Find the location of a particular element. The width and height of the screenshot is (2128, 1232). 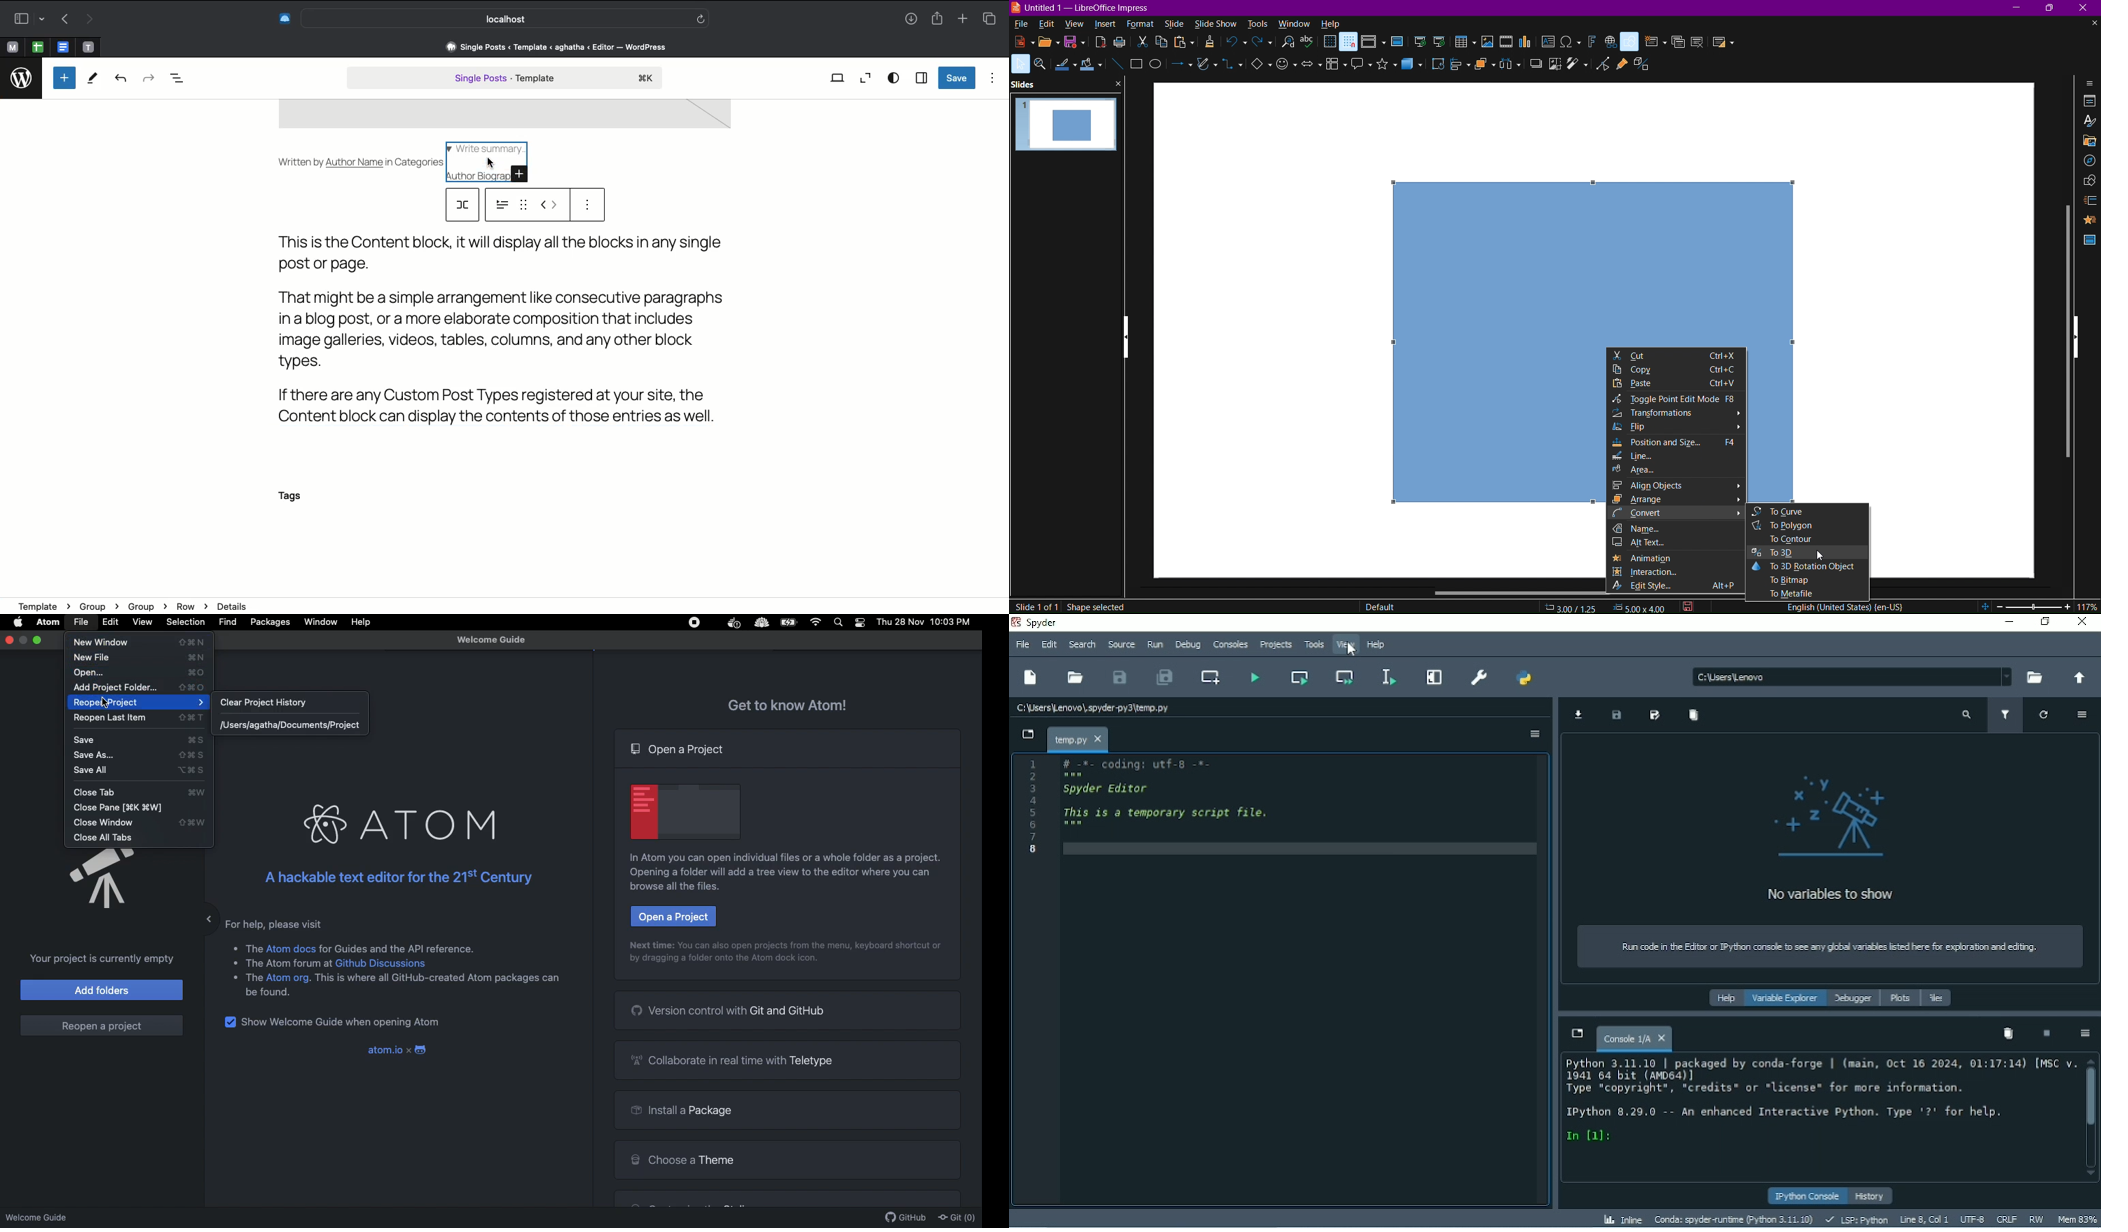

Fill Color is located at coordinates (1093, 66).